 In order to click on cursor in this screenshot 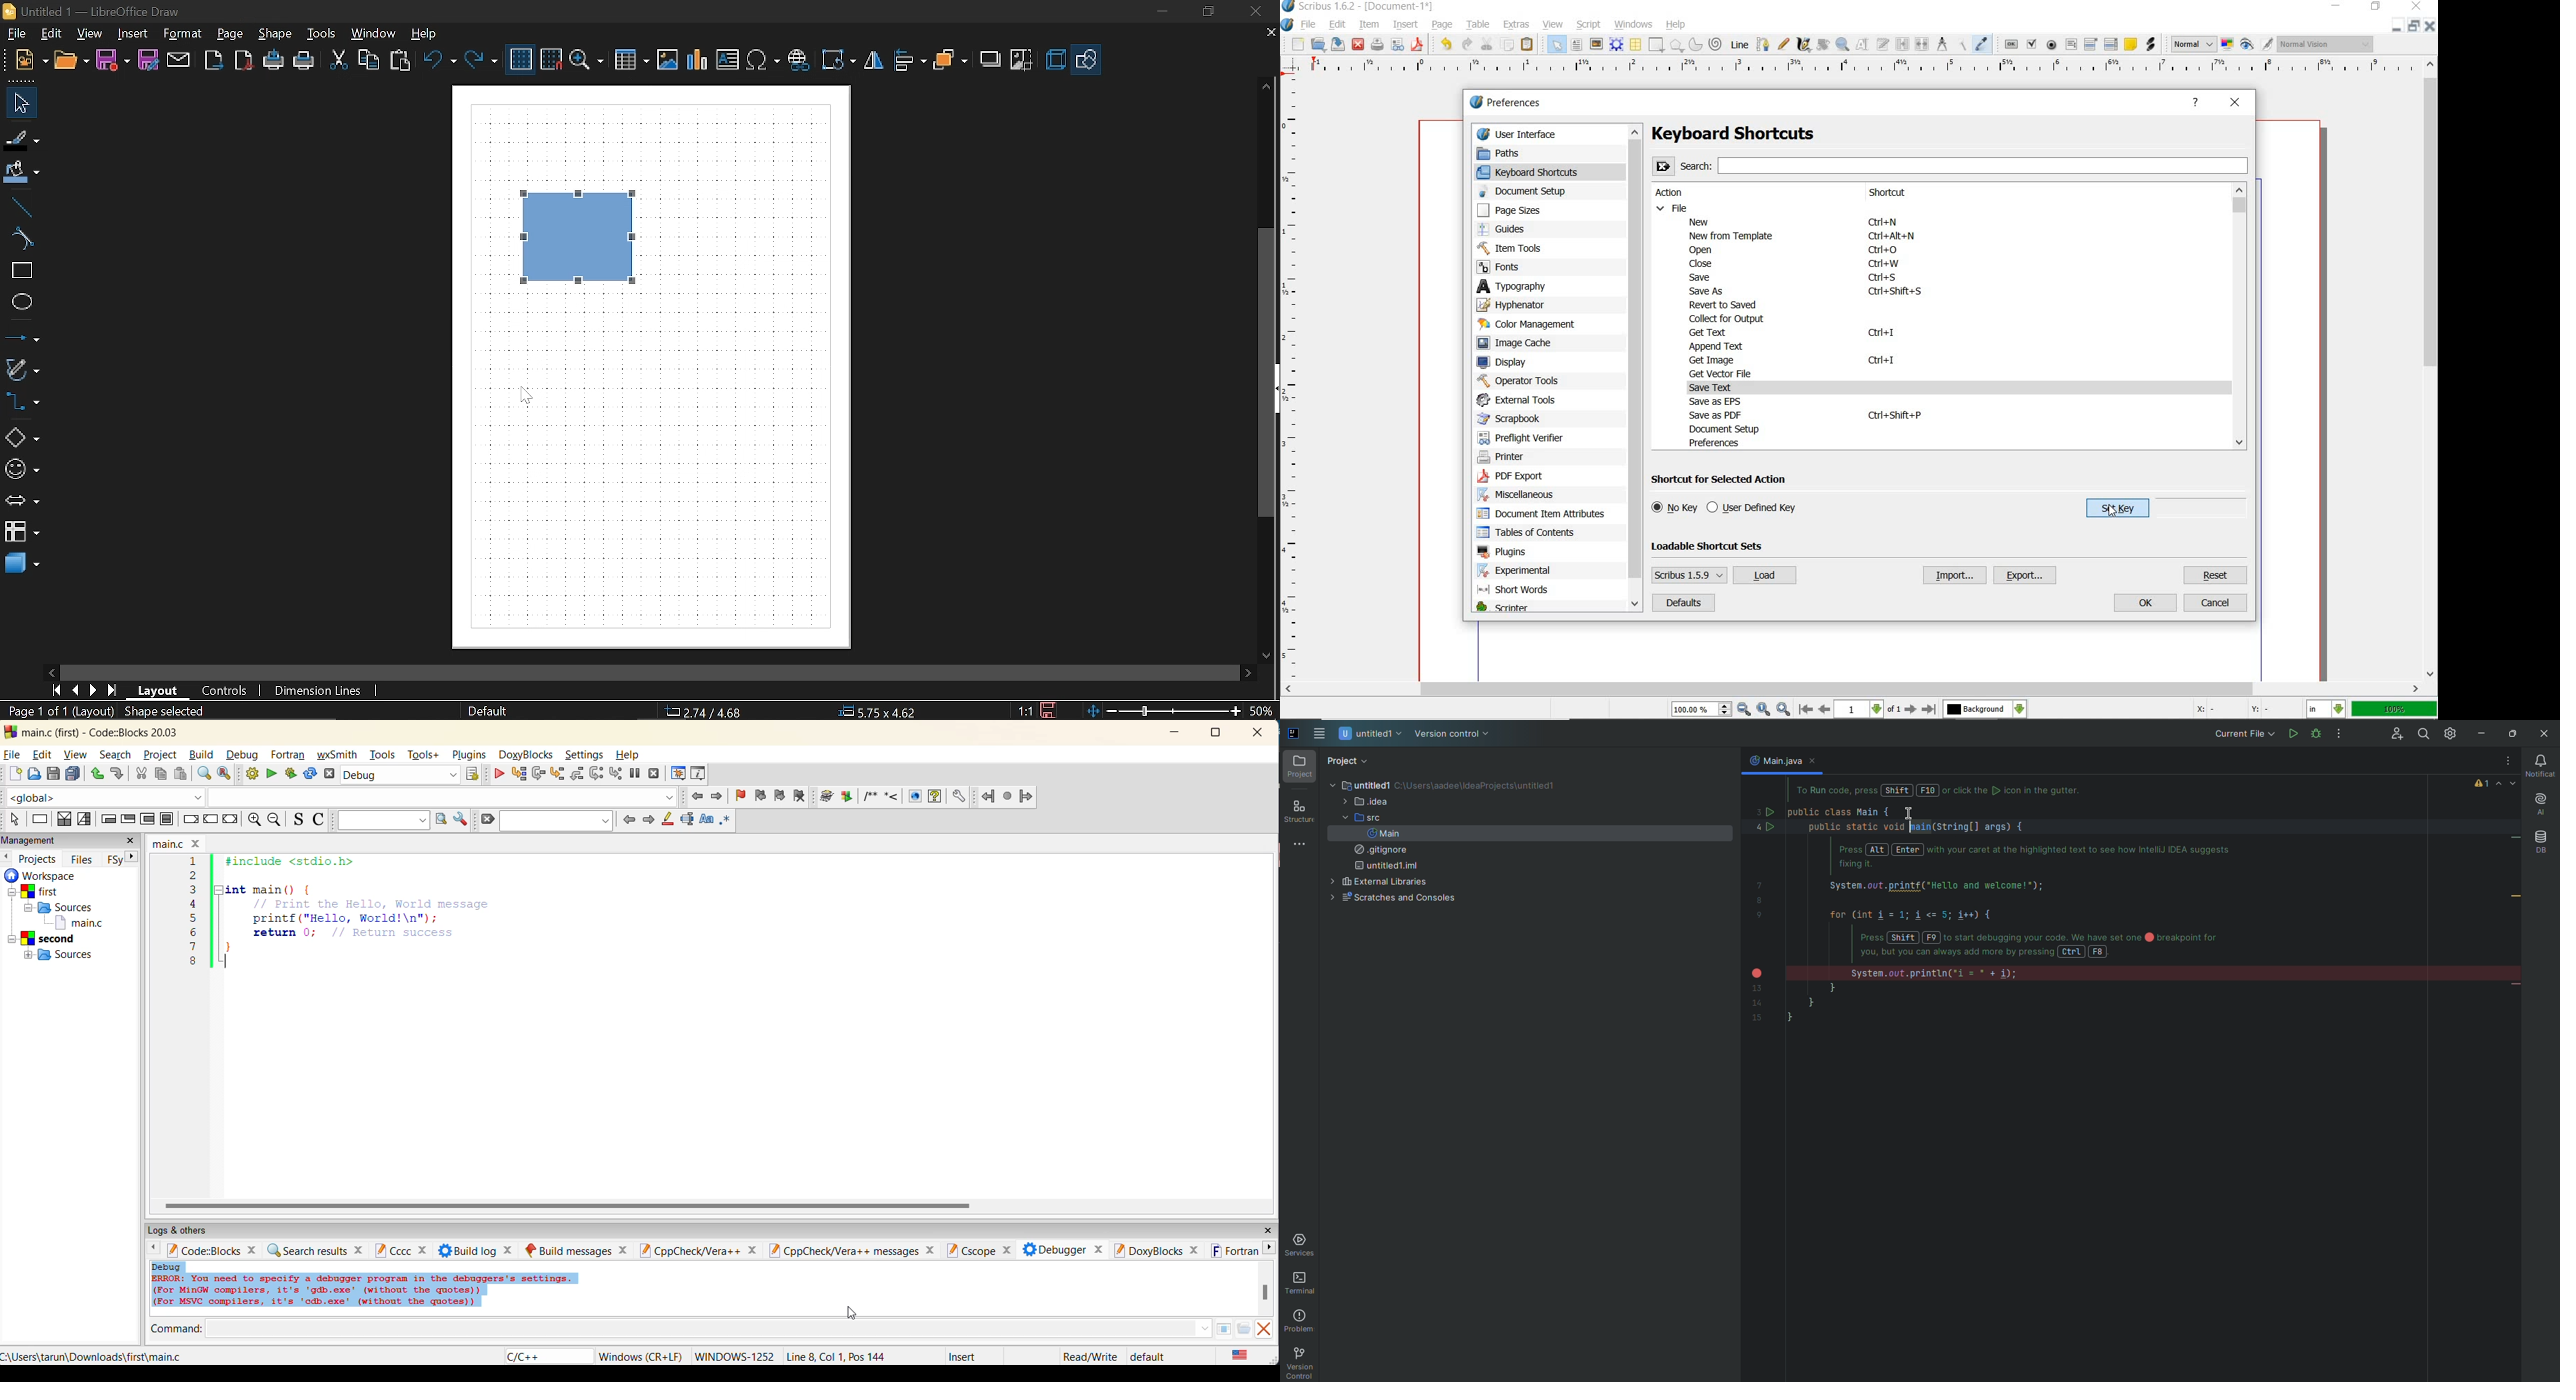, I will do `click(2112, 514)`.